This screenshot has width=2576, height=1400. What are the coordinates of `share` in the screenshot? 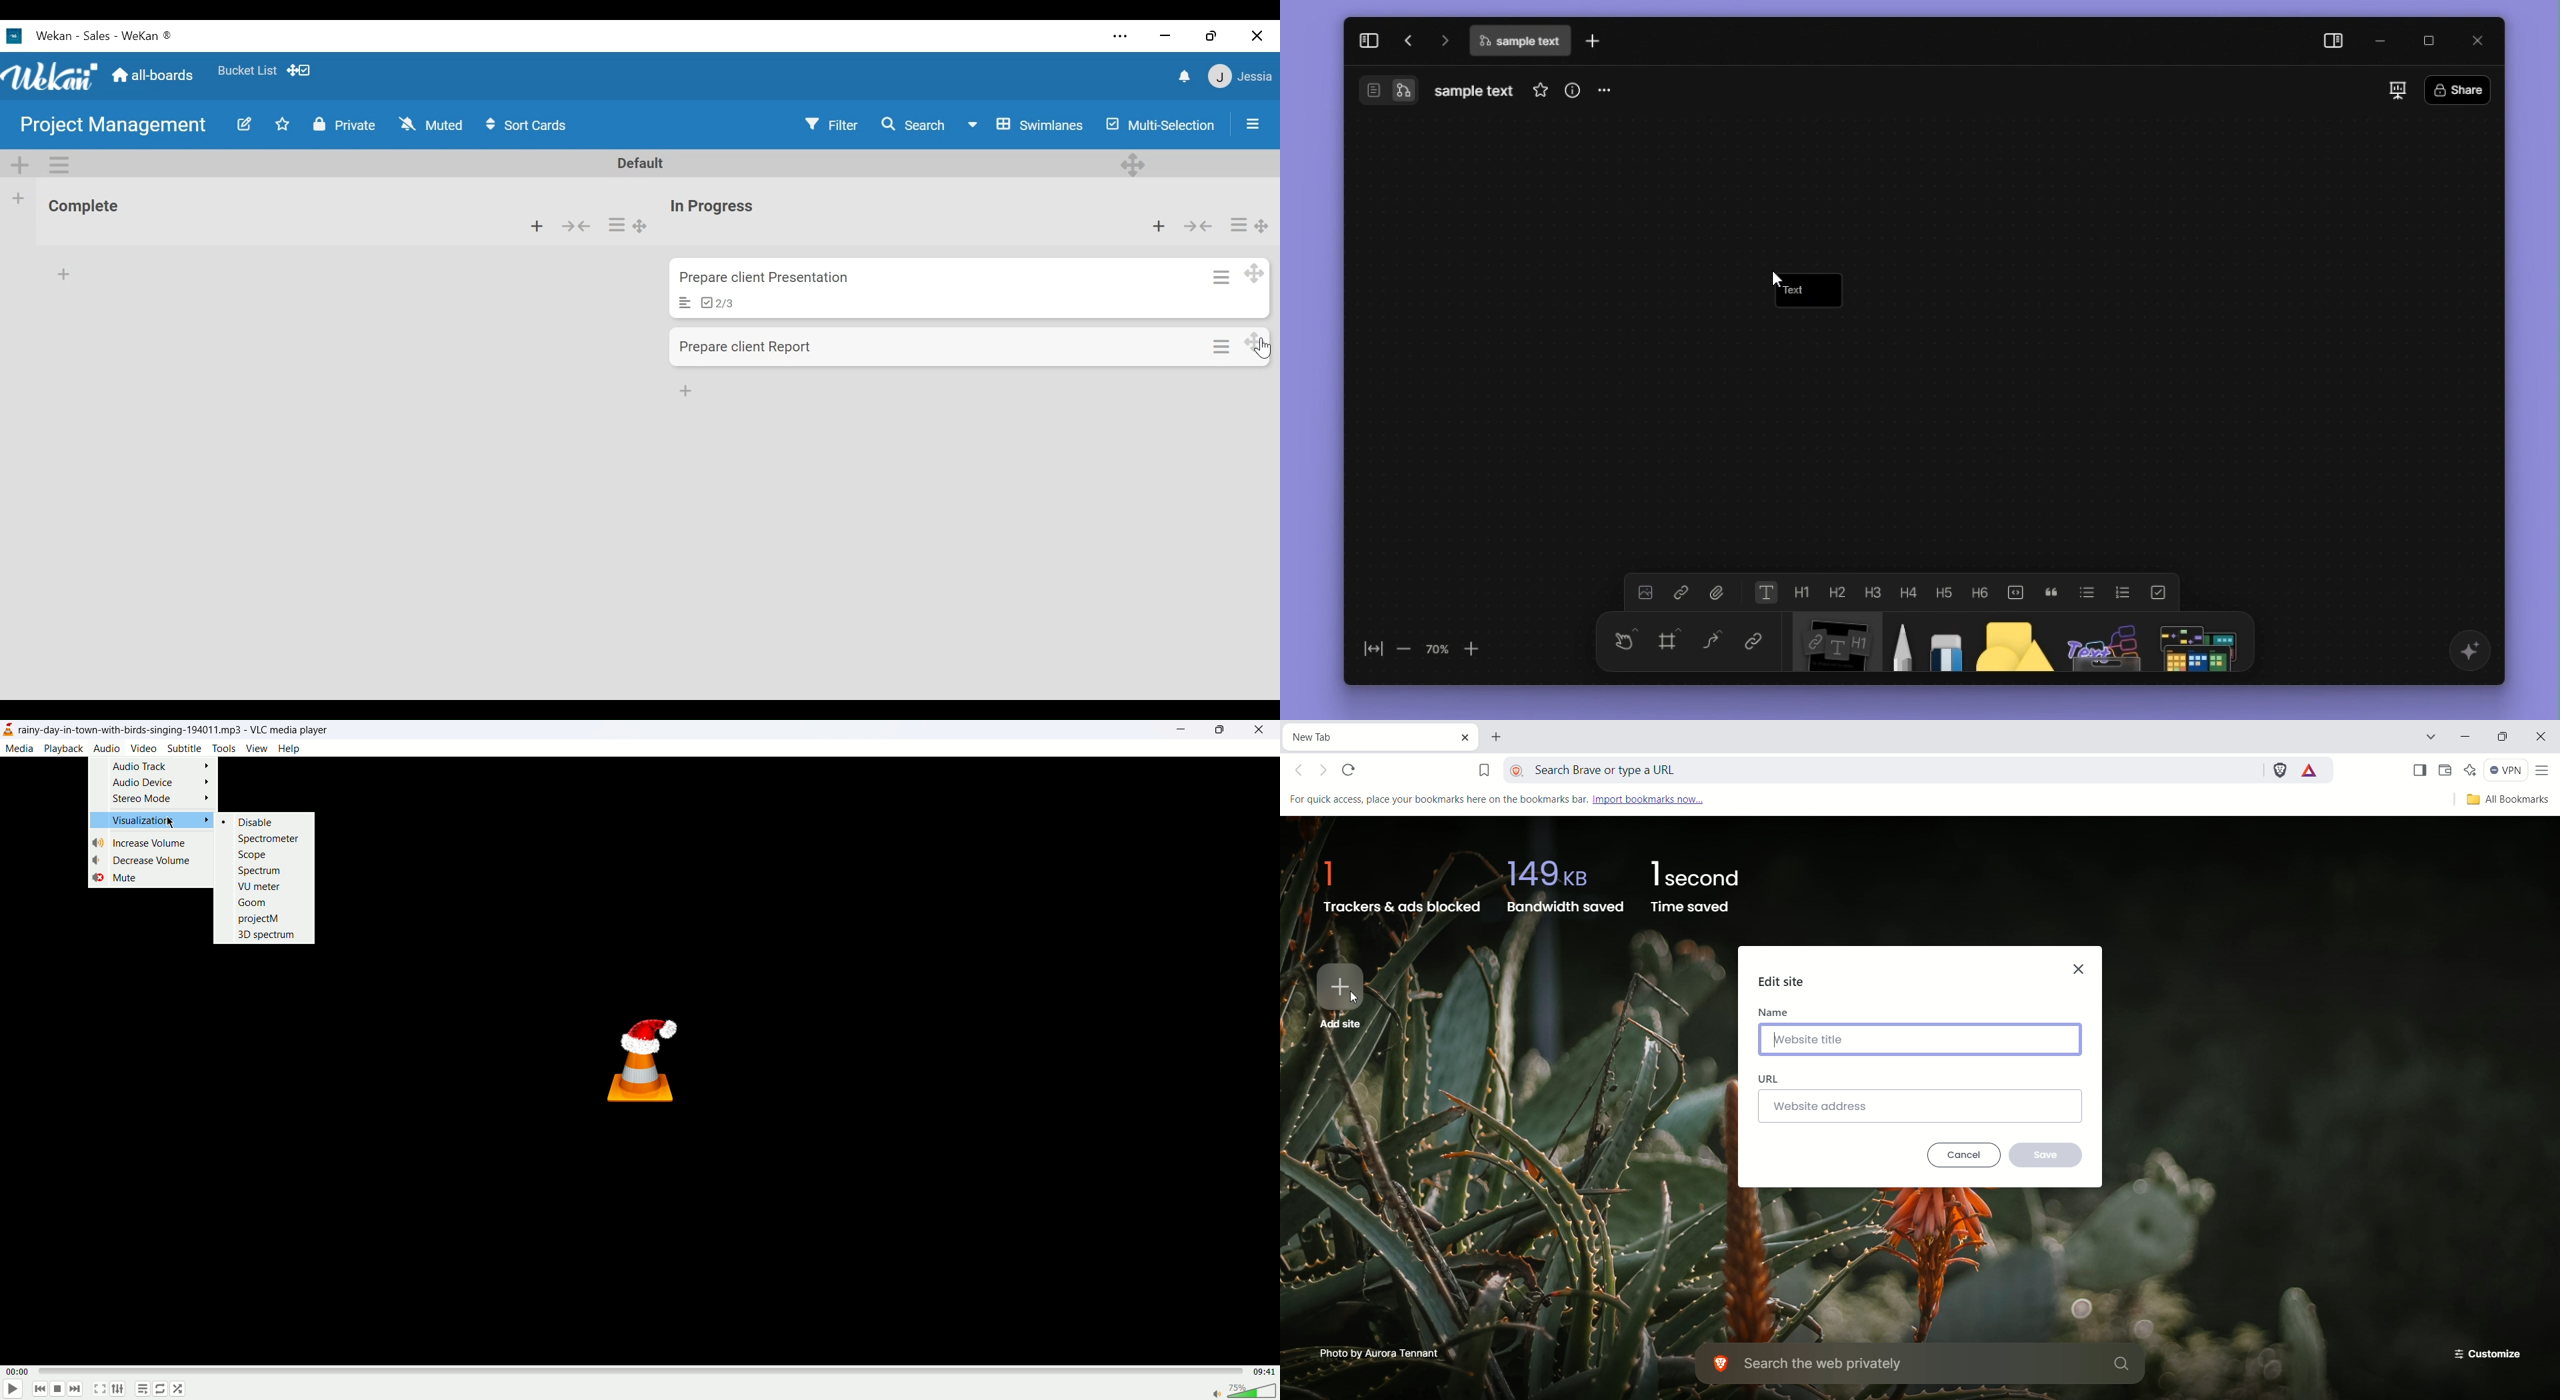 It's located at (2462, 88).